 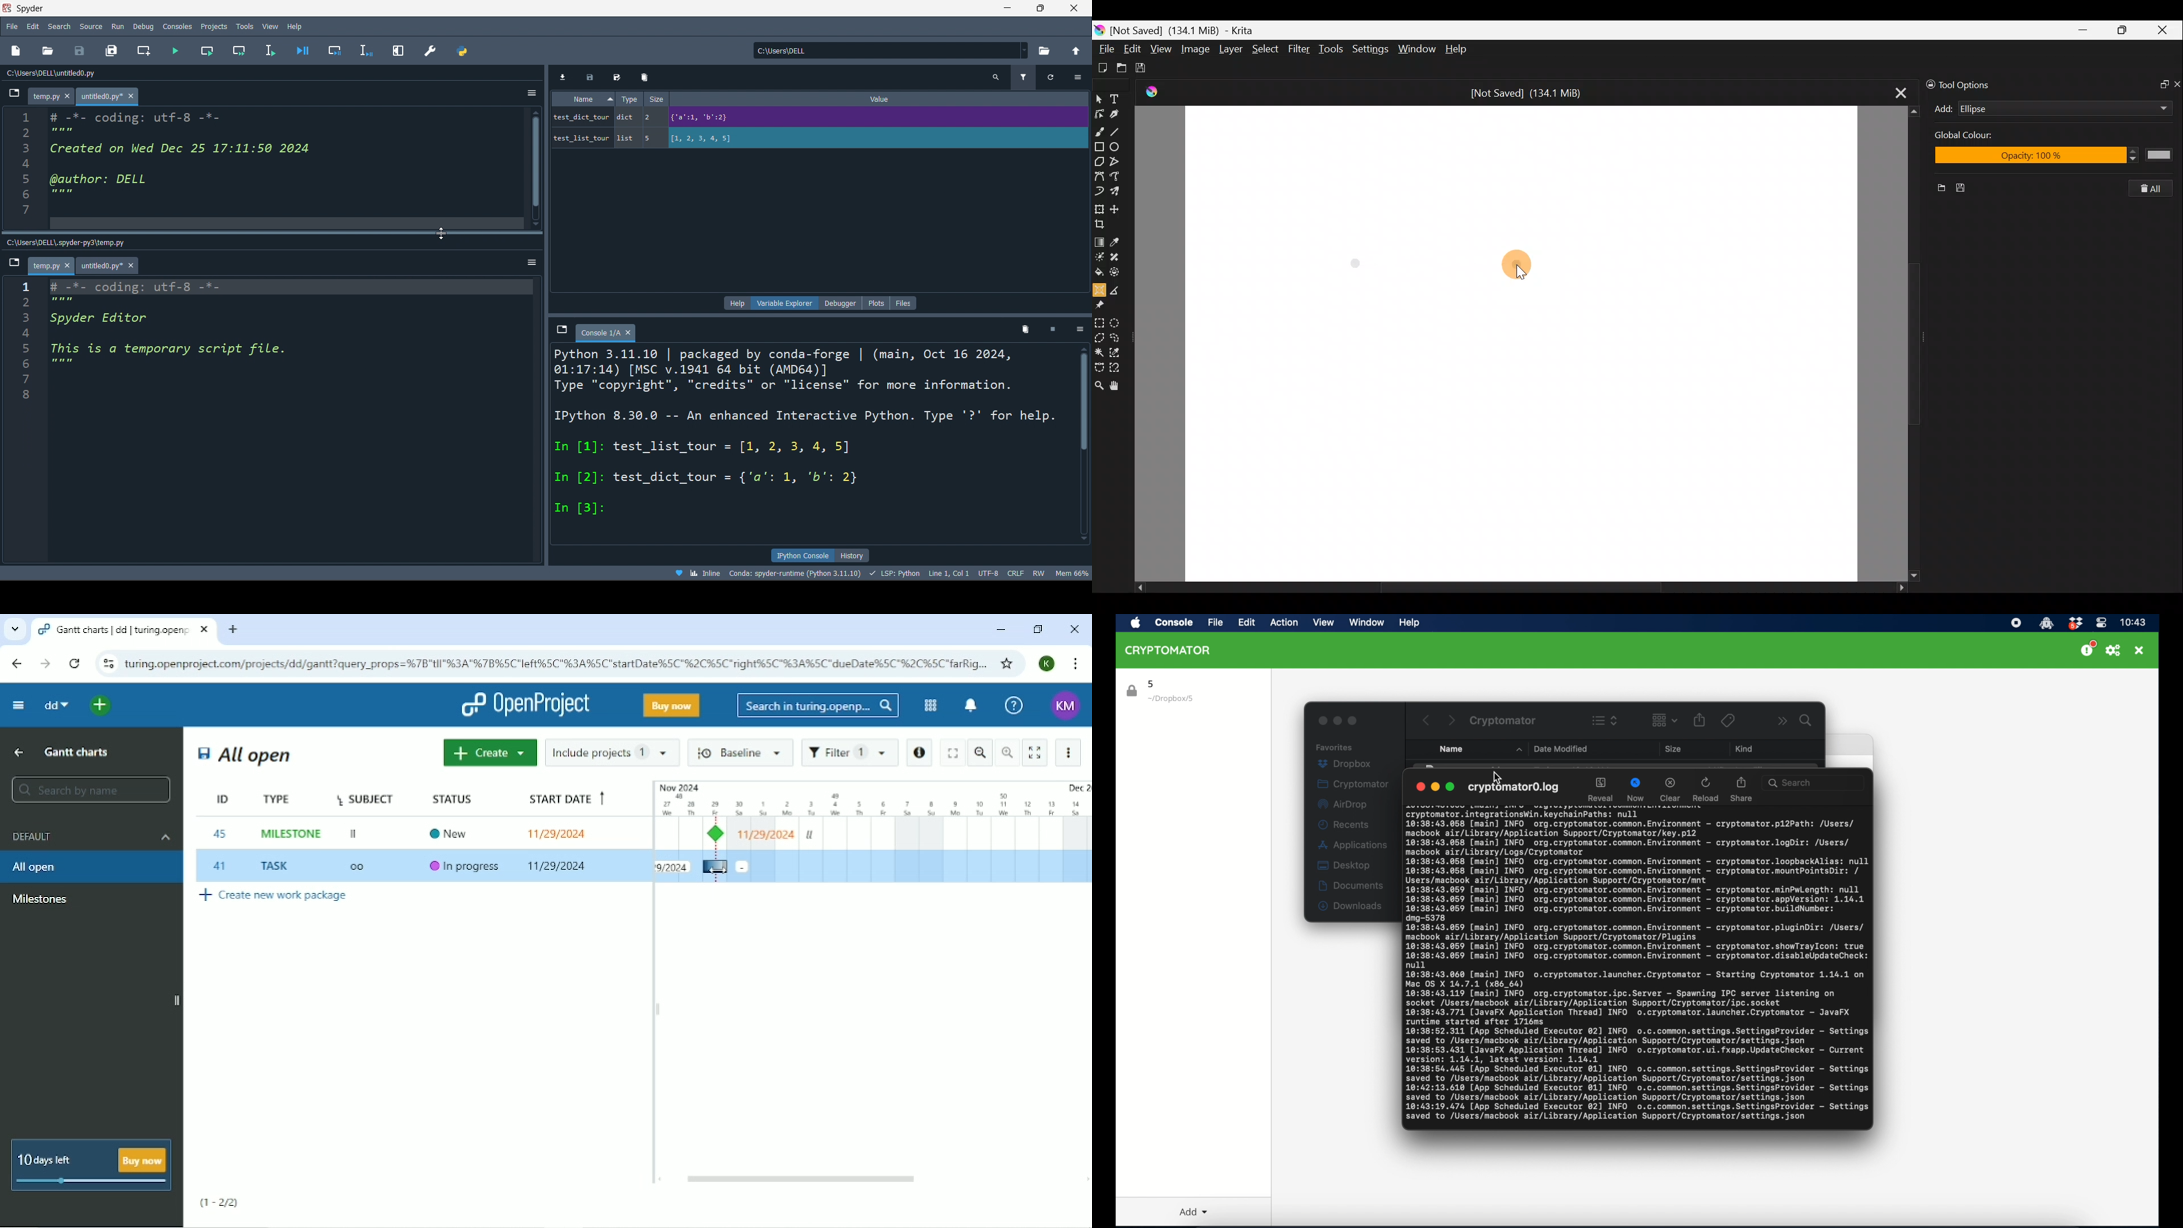 What do you see at coordinates (1117, 97) in the screenshot?
I see `Text tool` at bounding box center [1117, 97].